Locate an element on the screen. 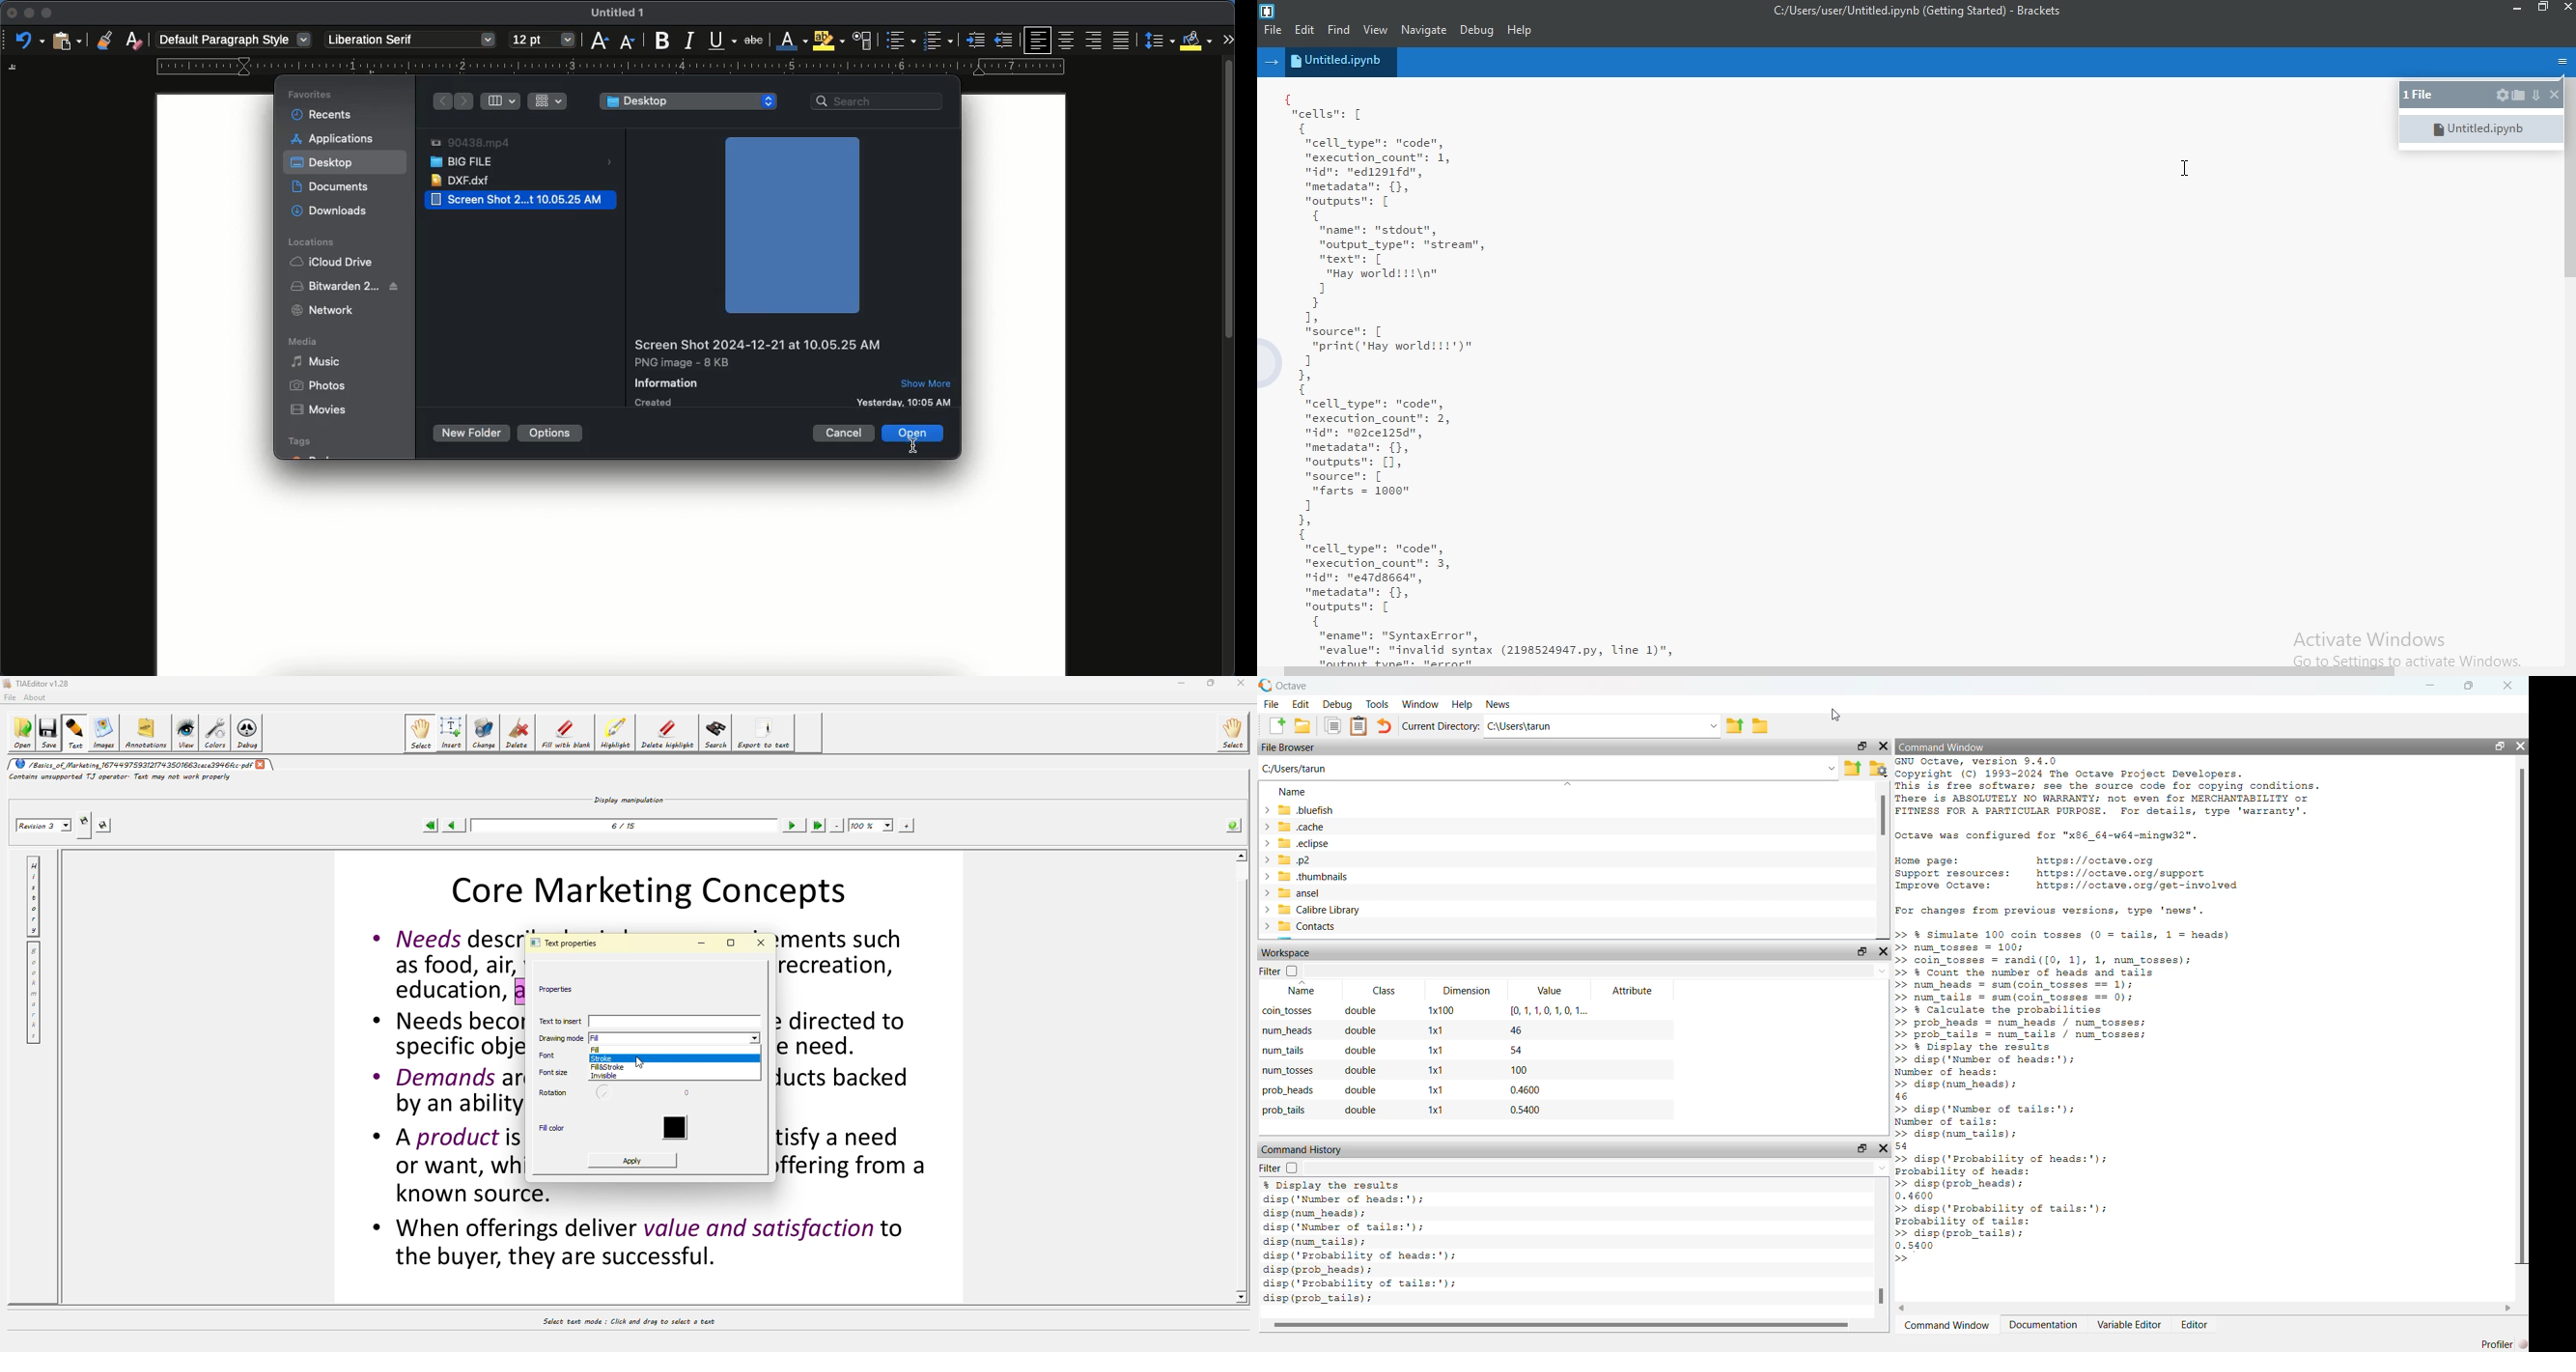  Screen Shot 2024-12-21 at 10.05.25 AM - details is located at coordinates (762, 372).